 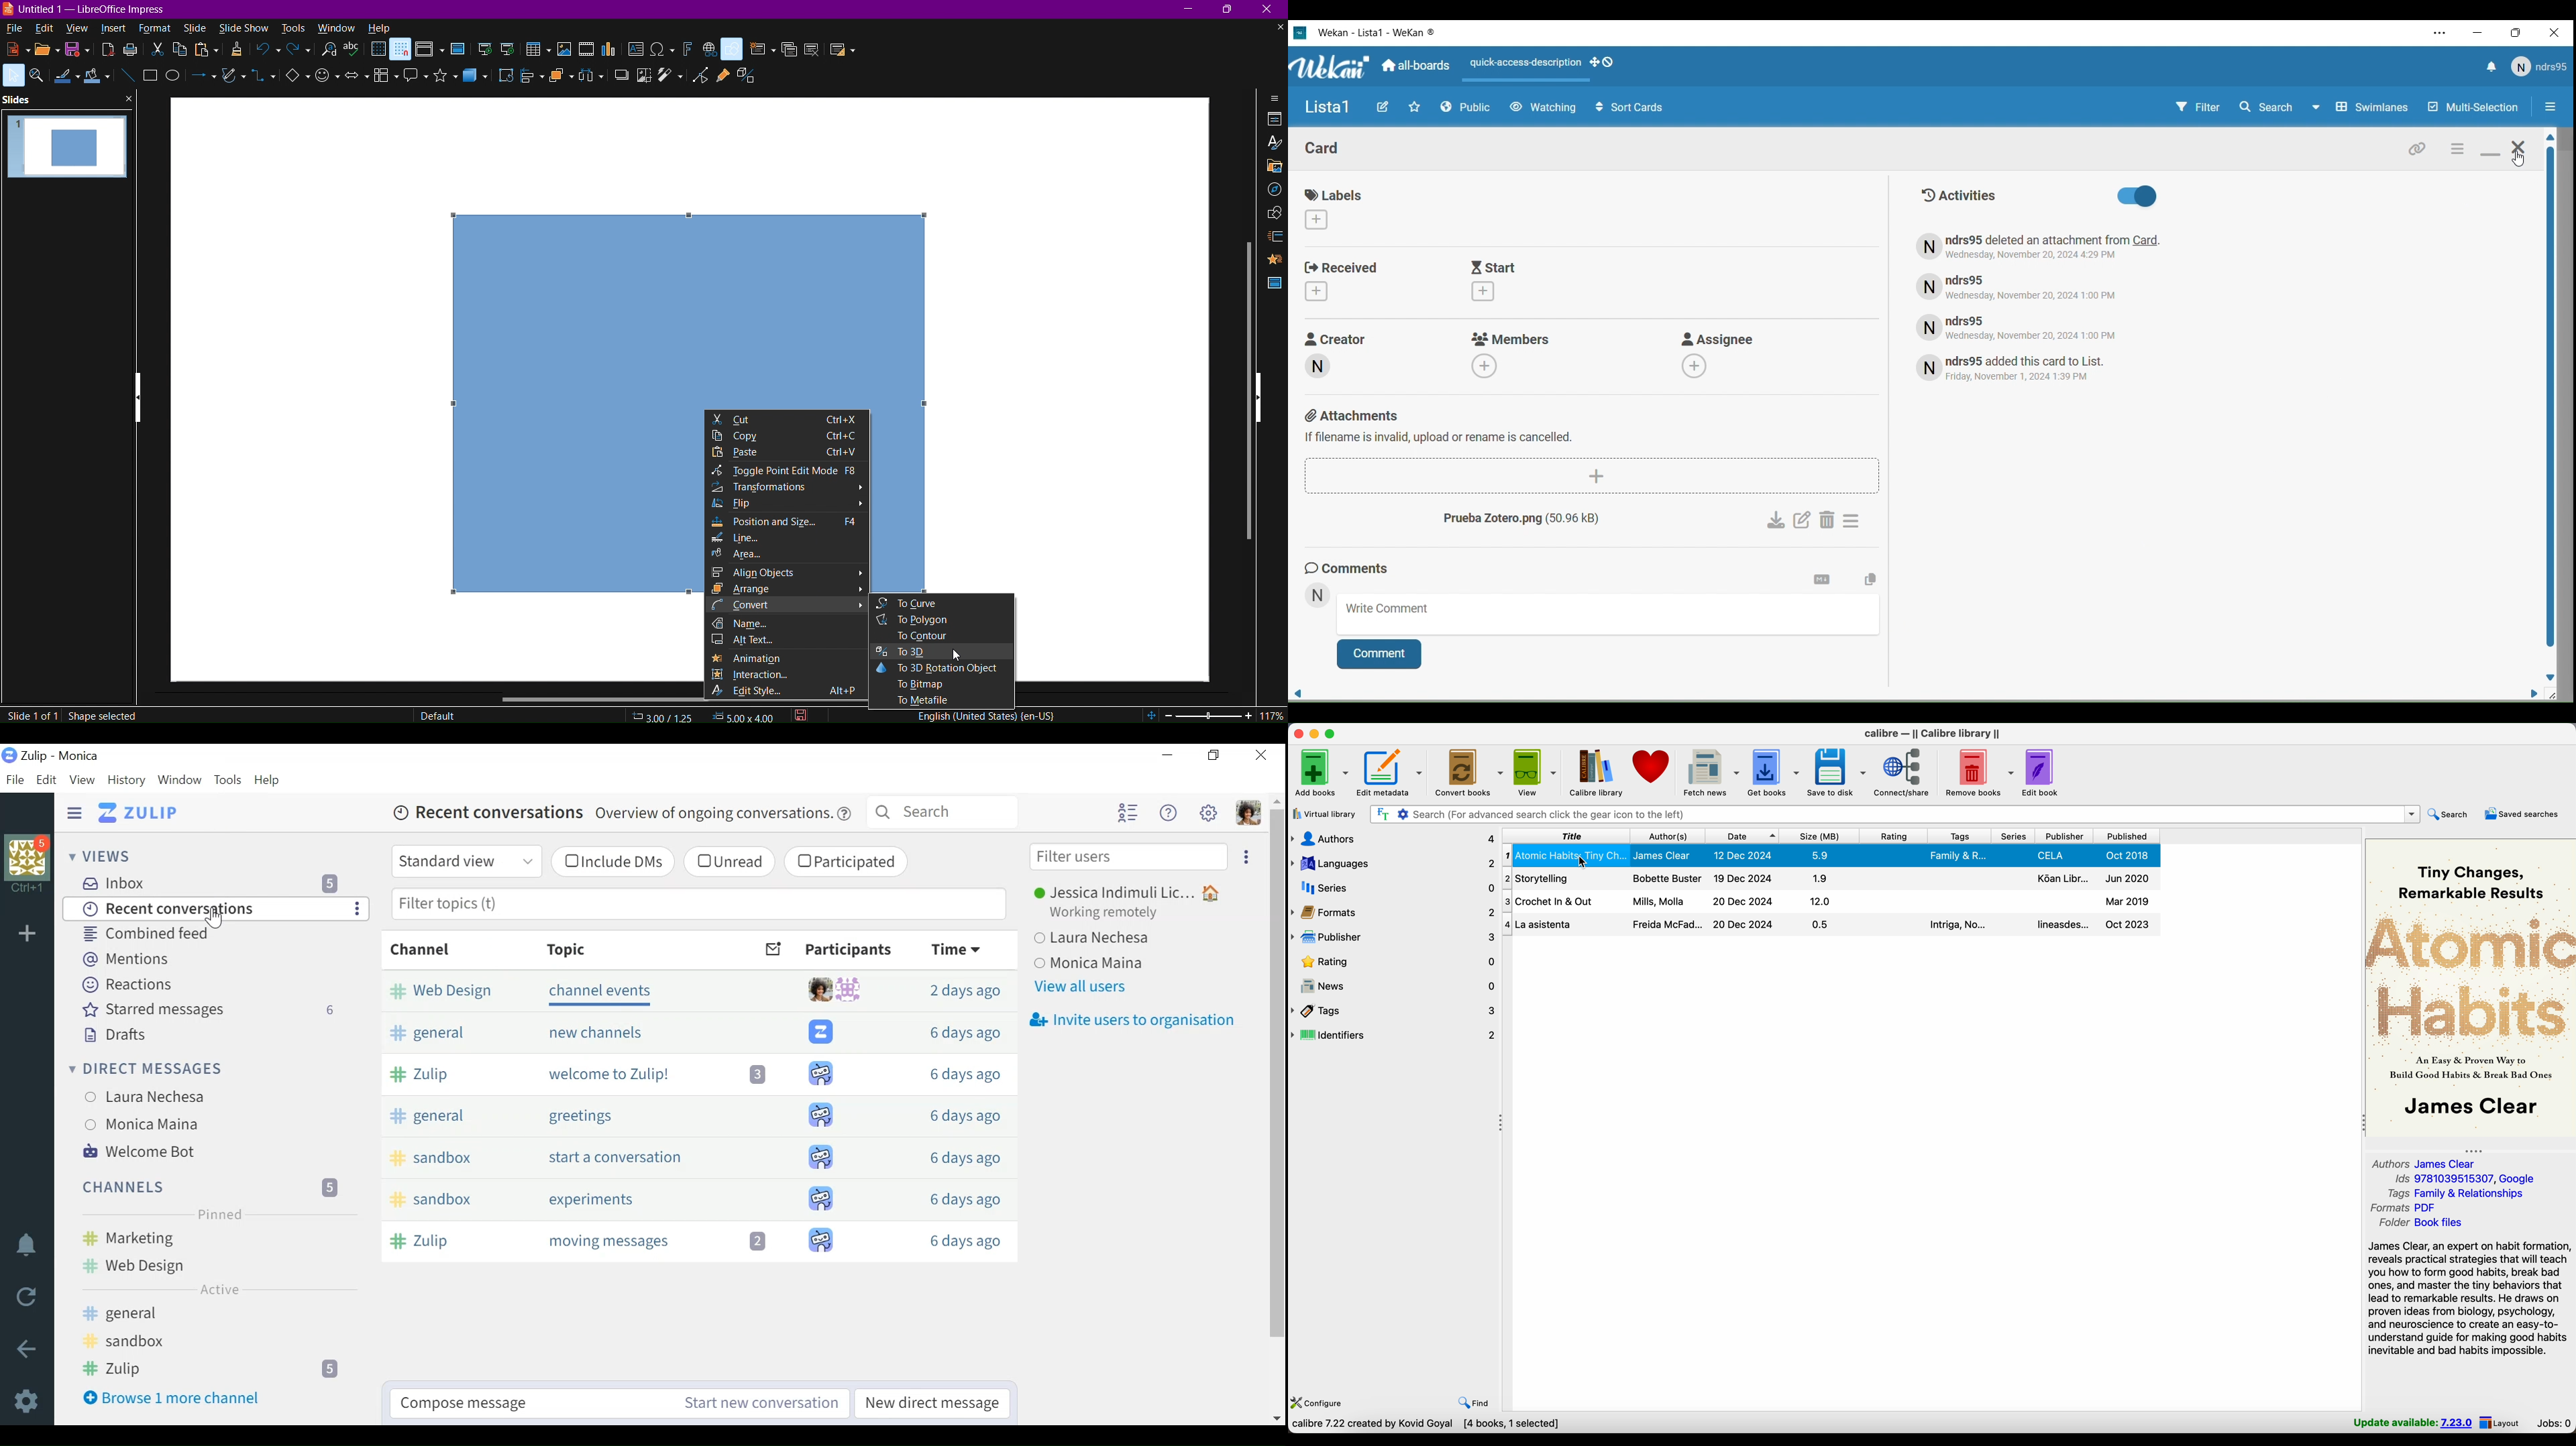 What do you see at coordinates (1299, 32) in the screenshot?
I see `Wekan logo` at bounding box center [1299, 32].